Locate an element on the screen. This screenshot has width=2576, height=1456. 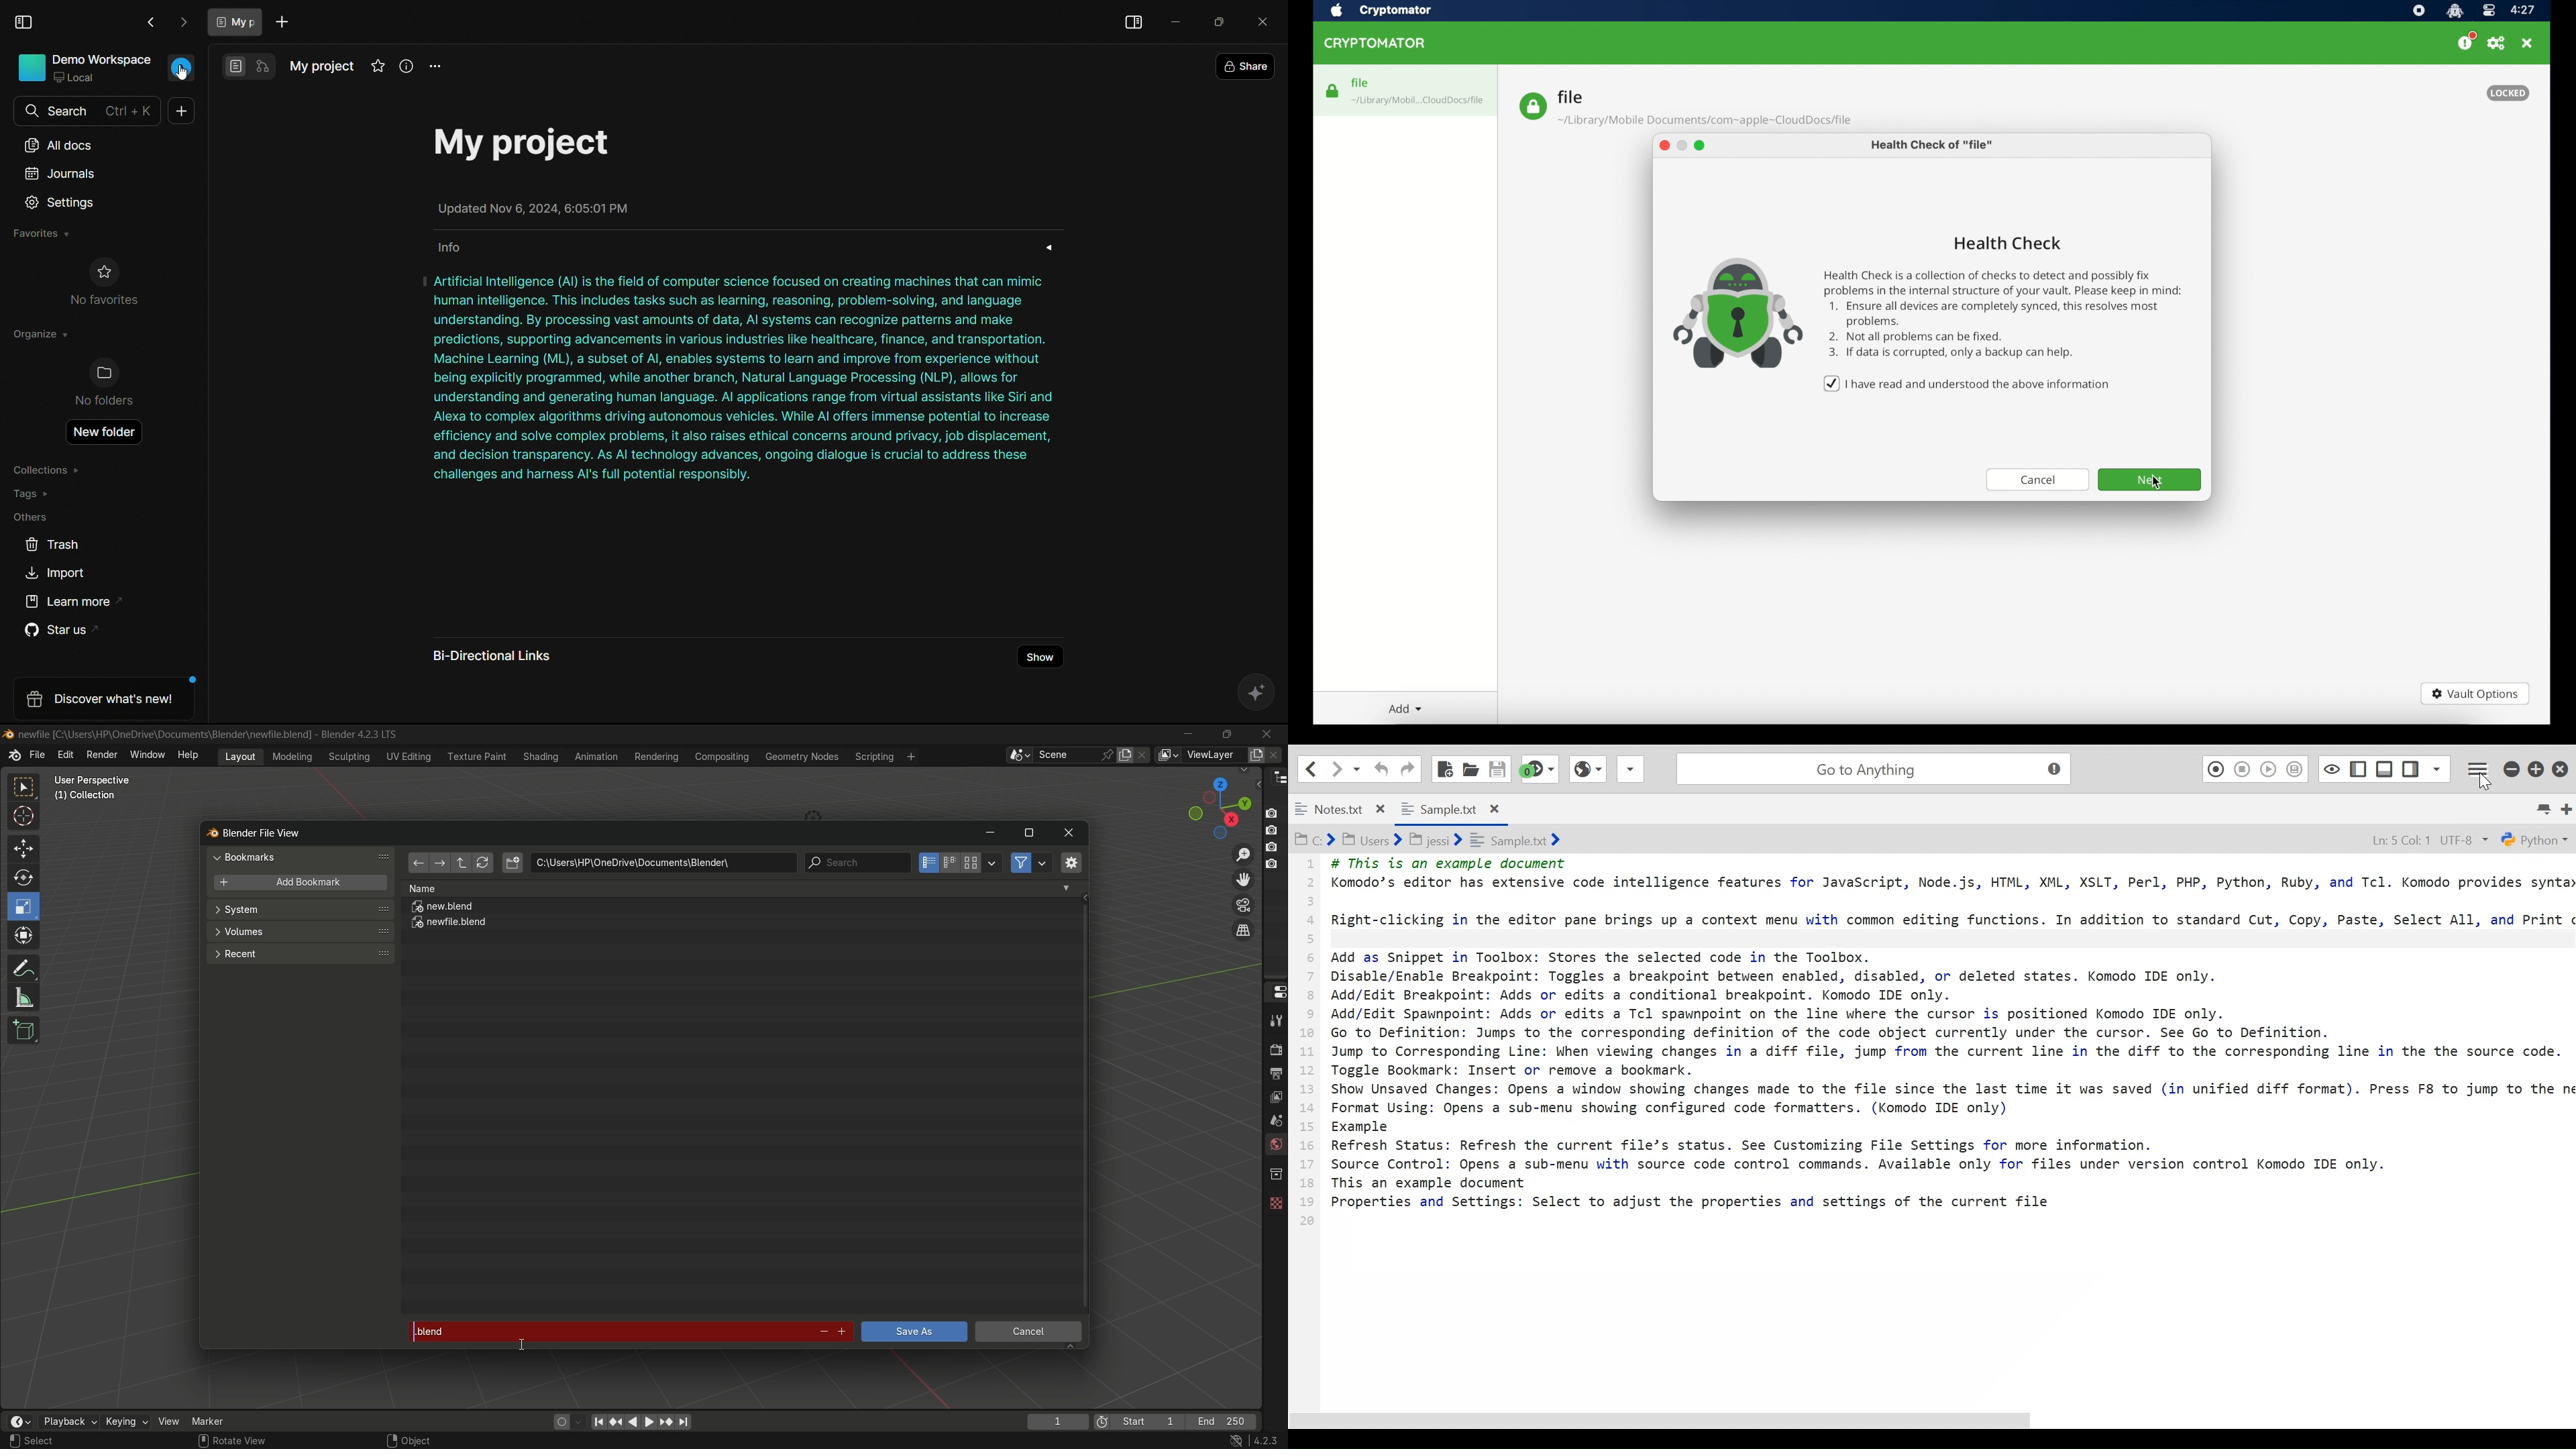
pin scene to workplace is located at coordinates (1109, 755).